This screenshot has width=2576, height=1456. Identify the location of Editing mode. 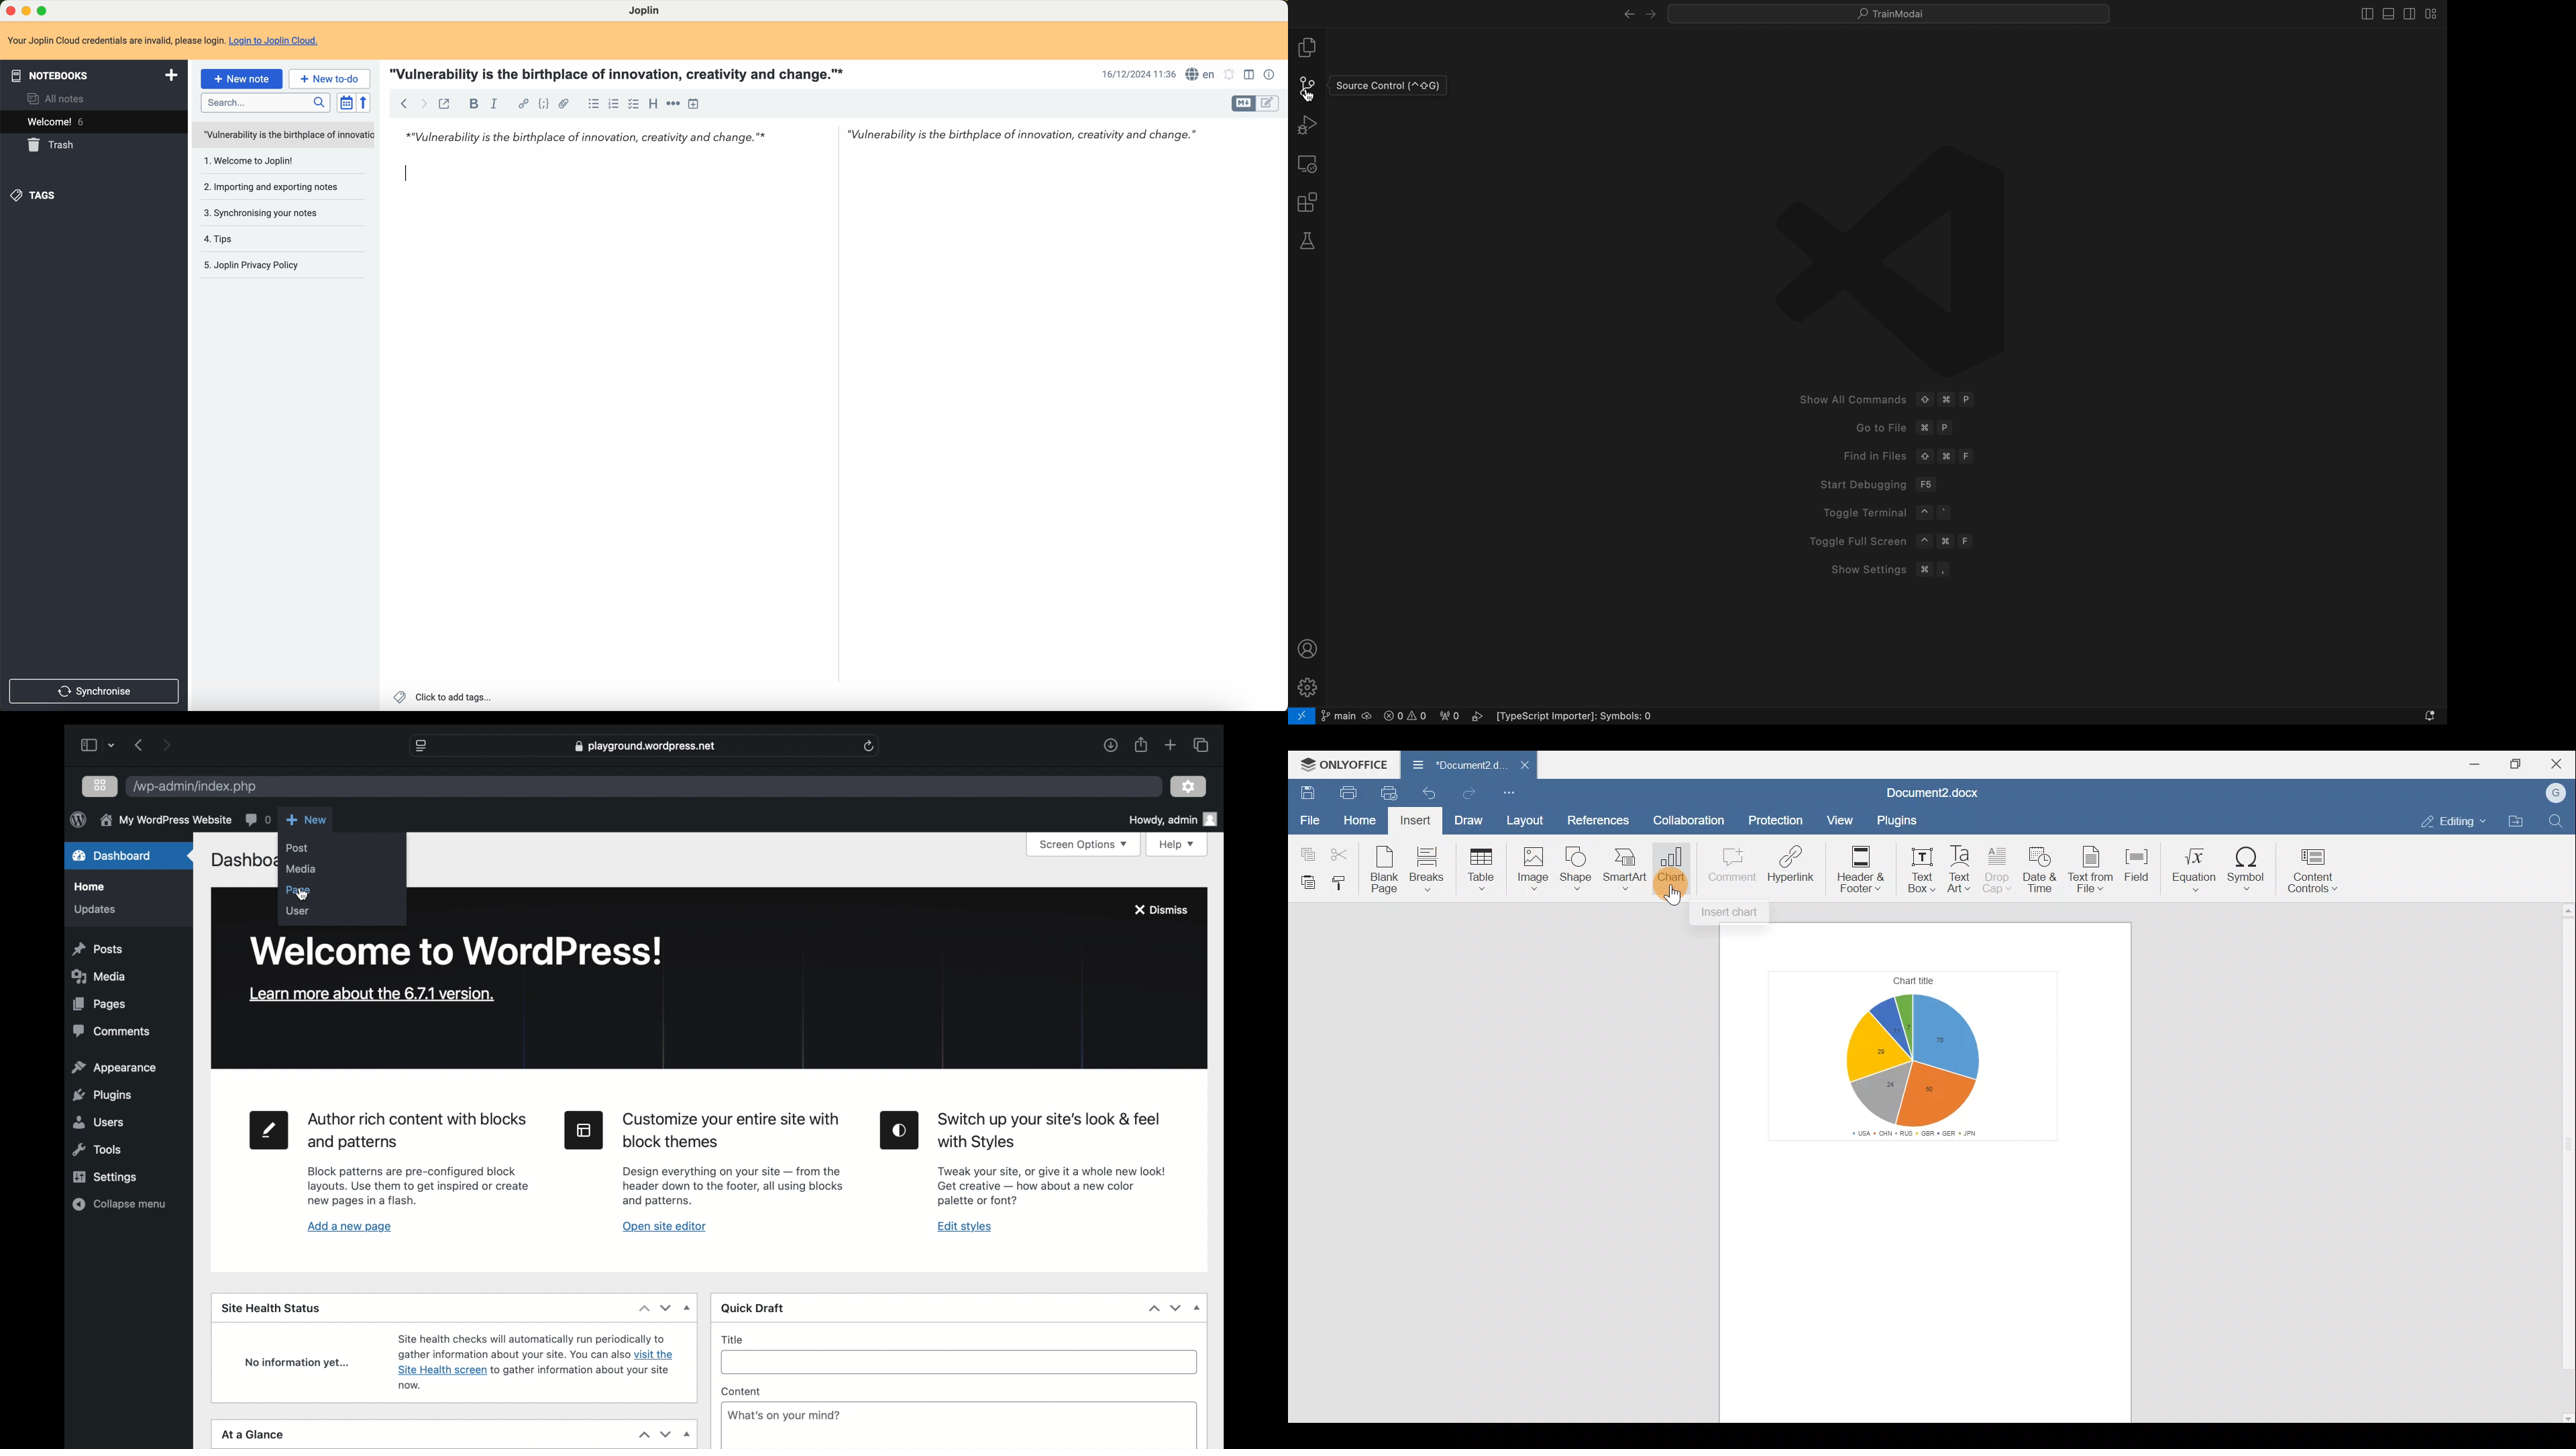
(2450, 821).